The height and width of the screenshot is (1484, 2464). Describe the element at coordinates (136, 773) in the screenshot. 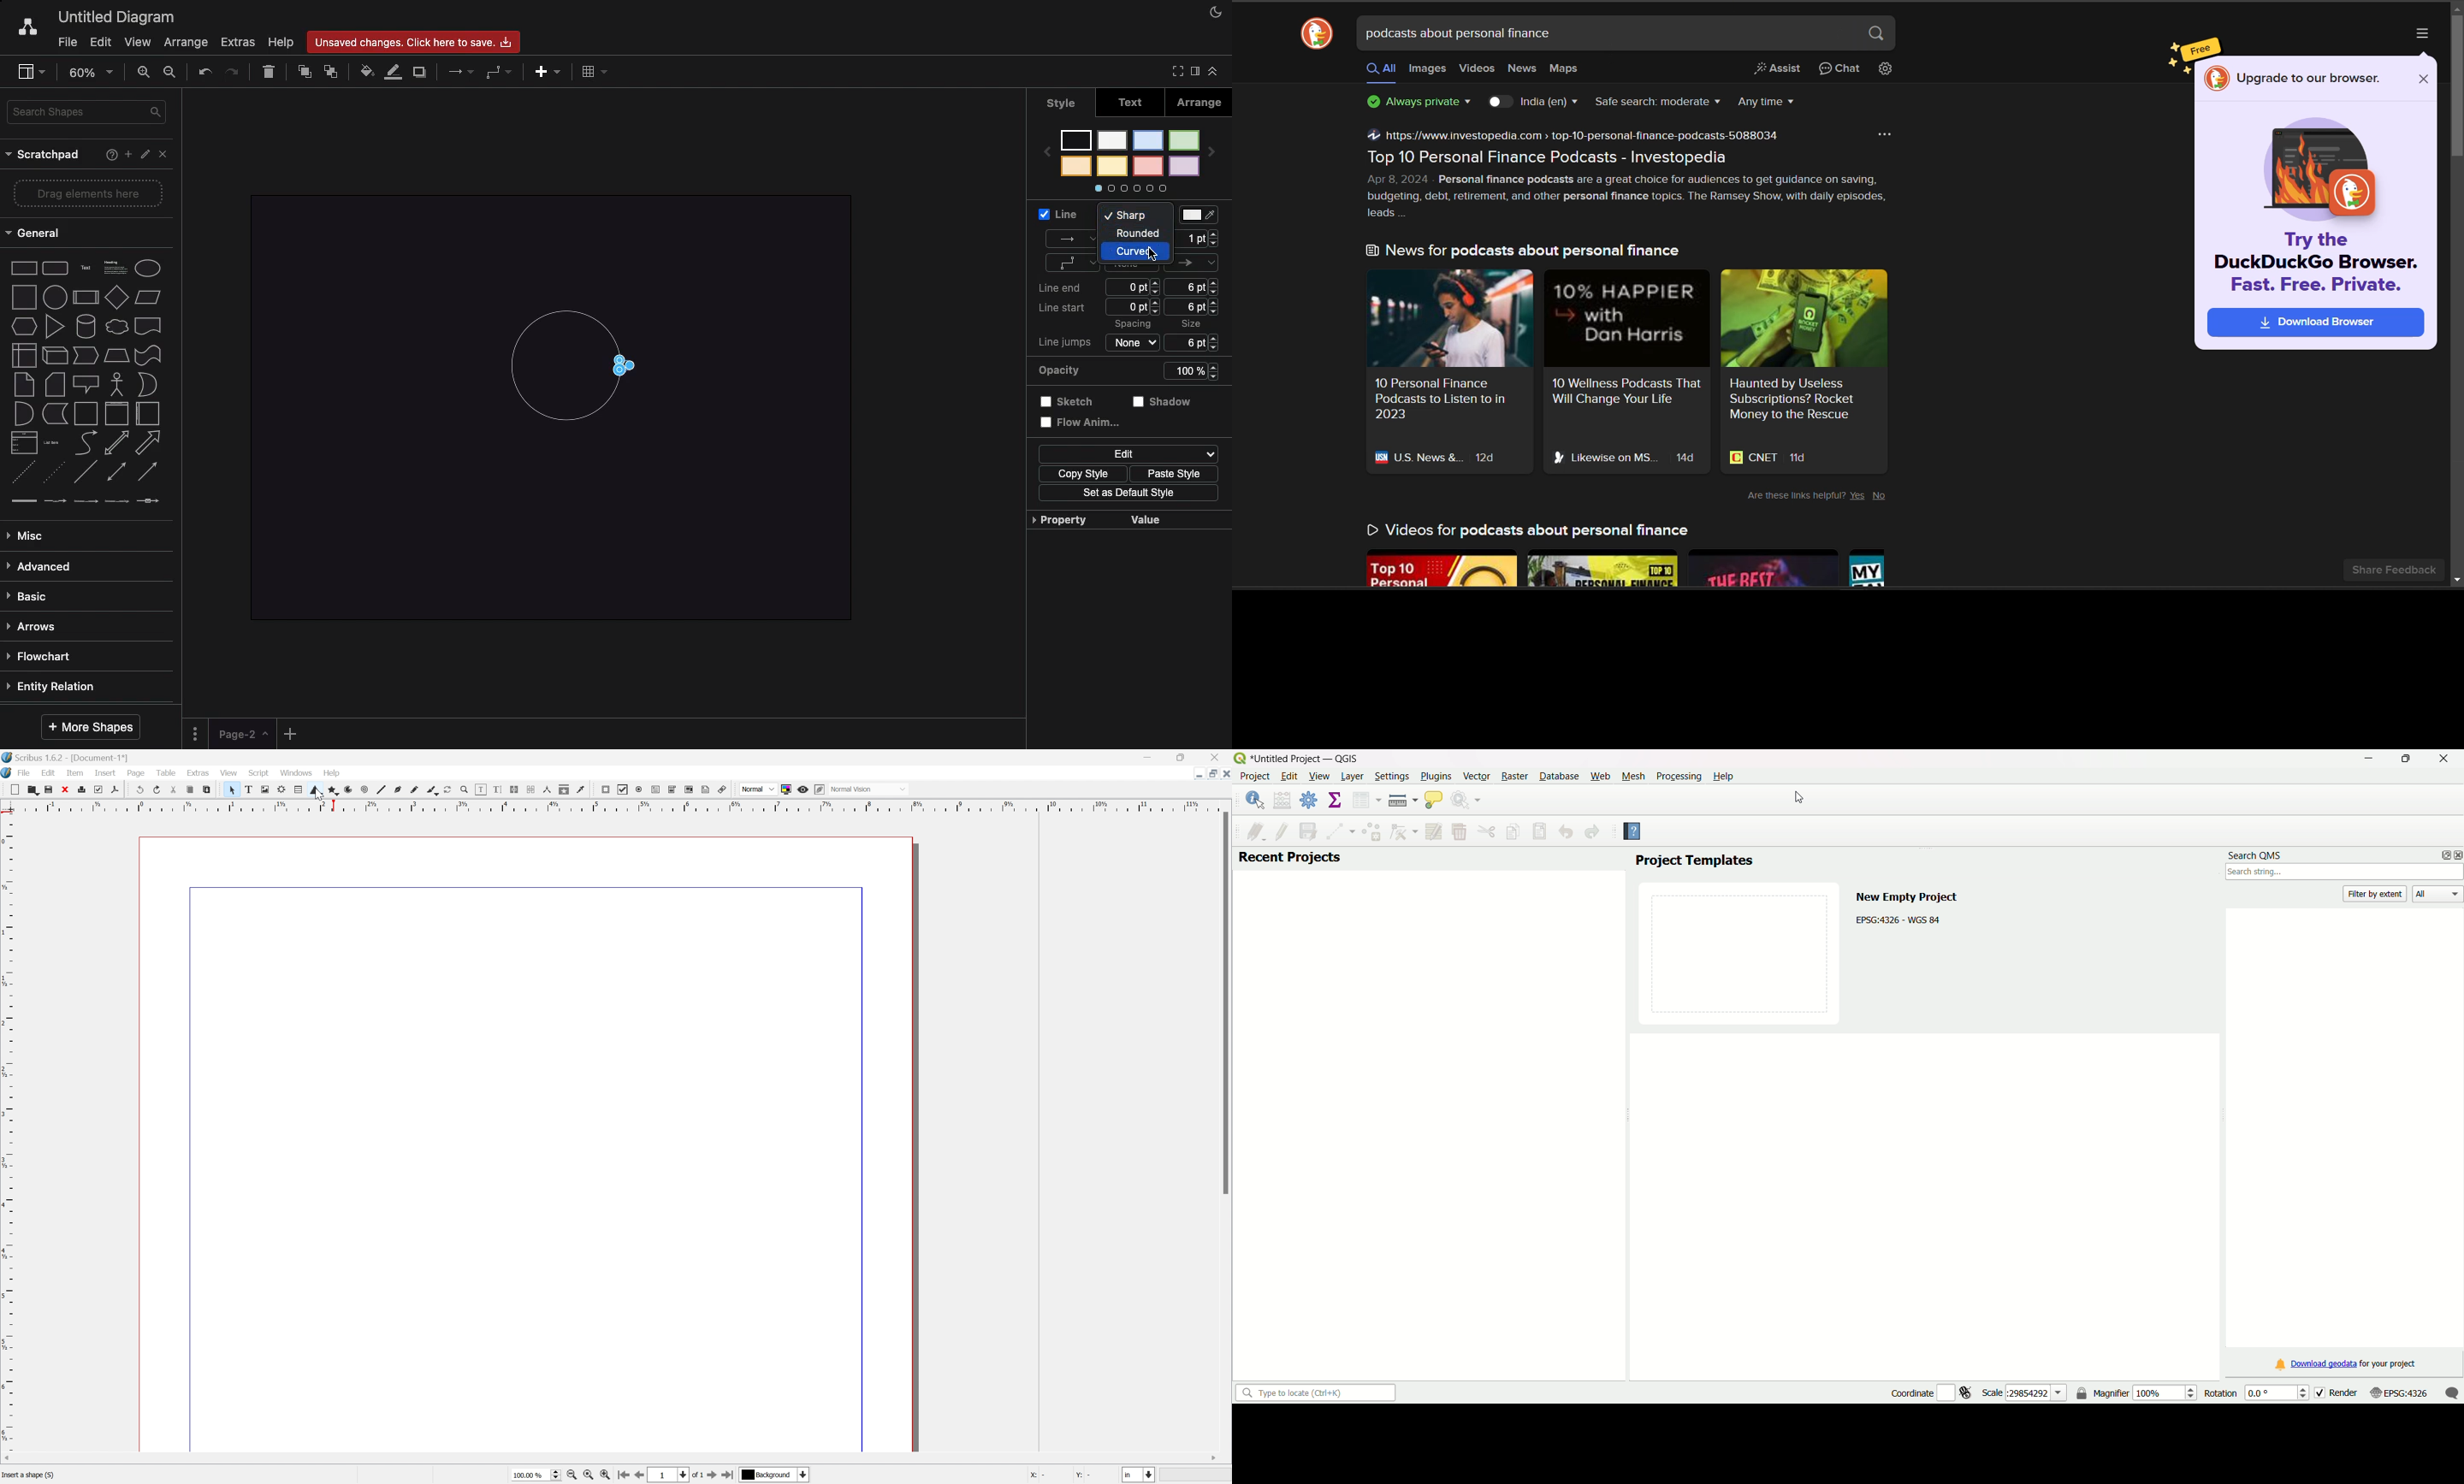

I see `Page` at that location.